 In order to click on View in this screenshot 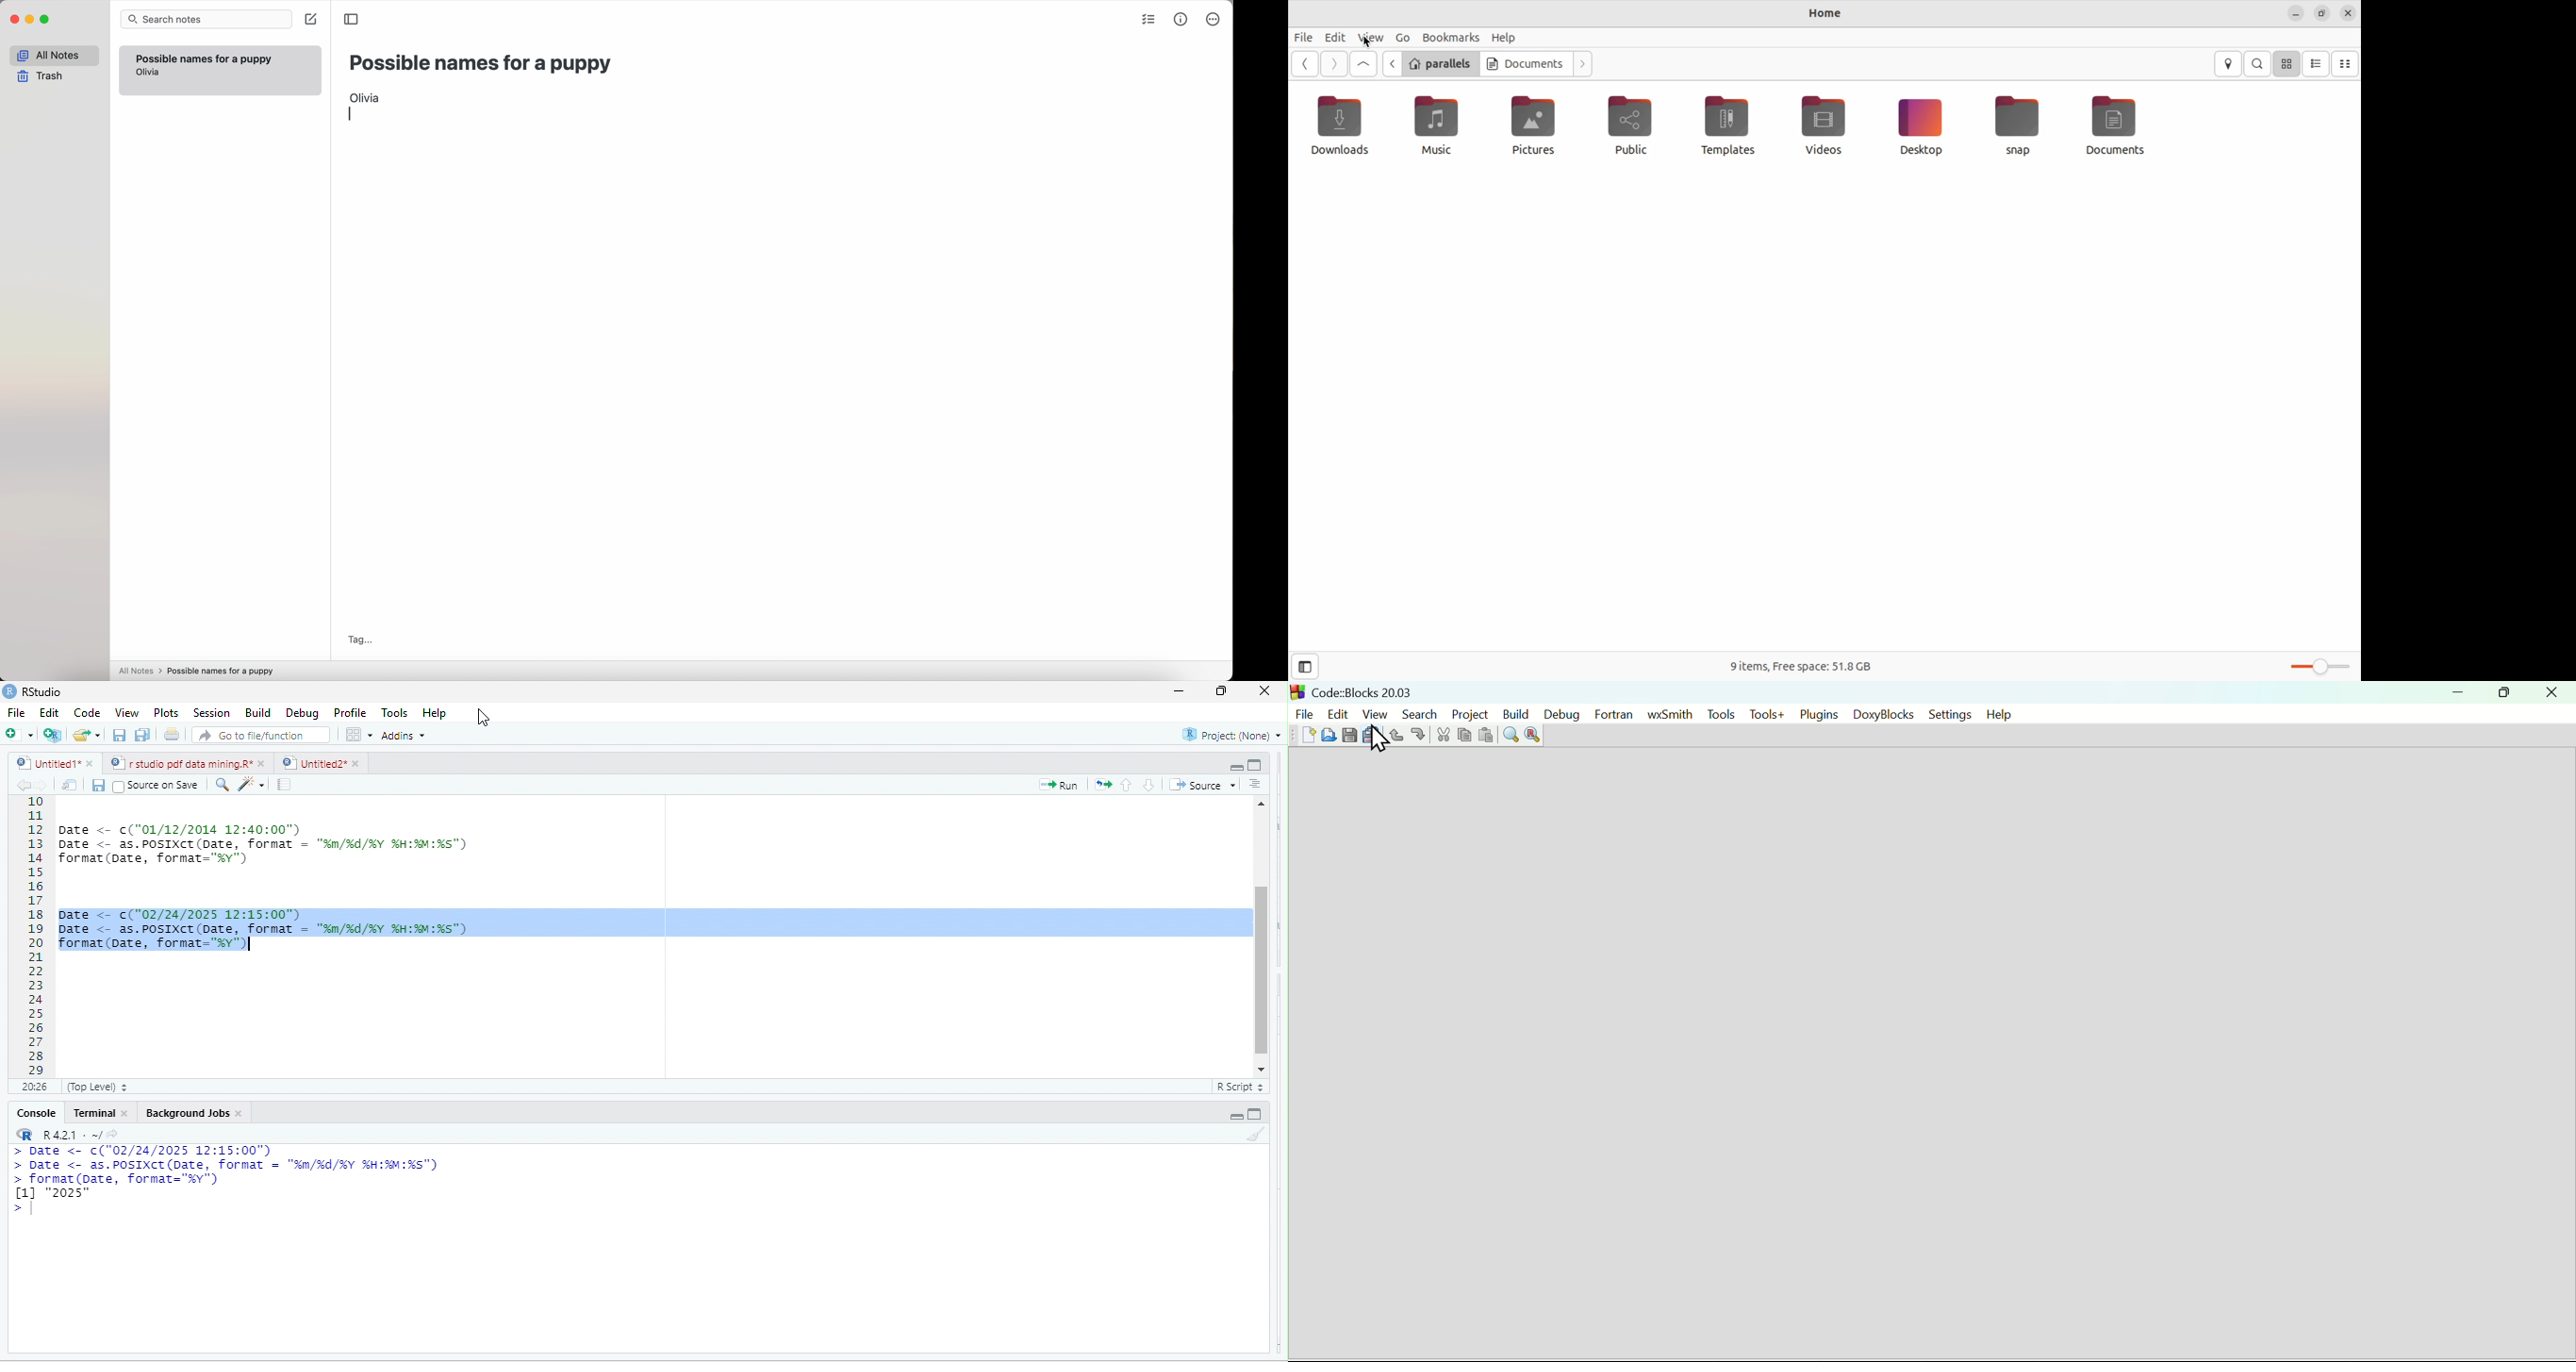, I will do `click(126, 712)`.